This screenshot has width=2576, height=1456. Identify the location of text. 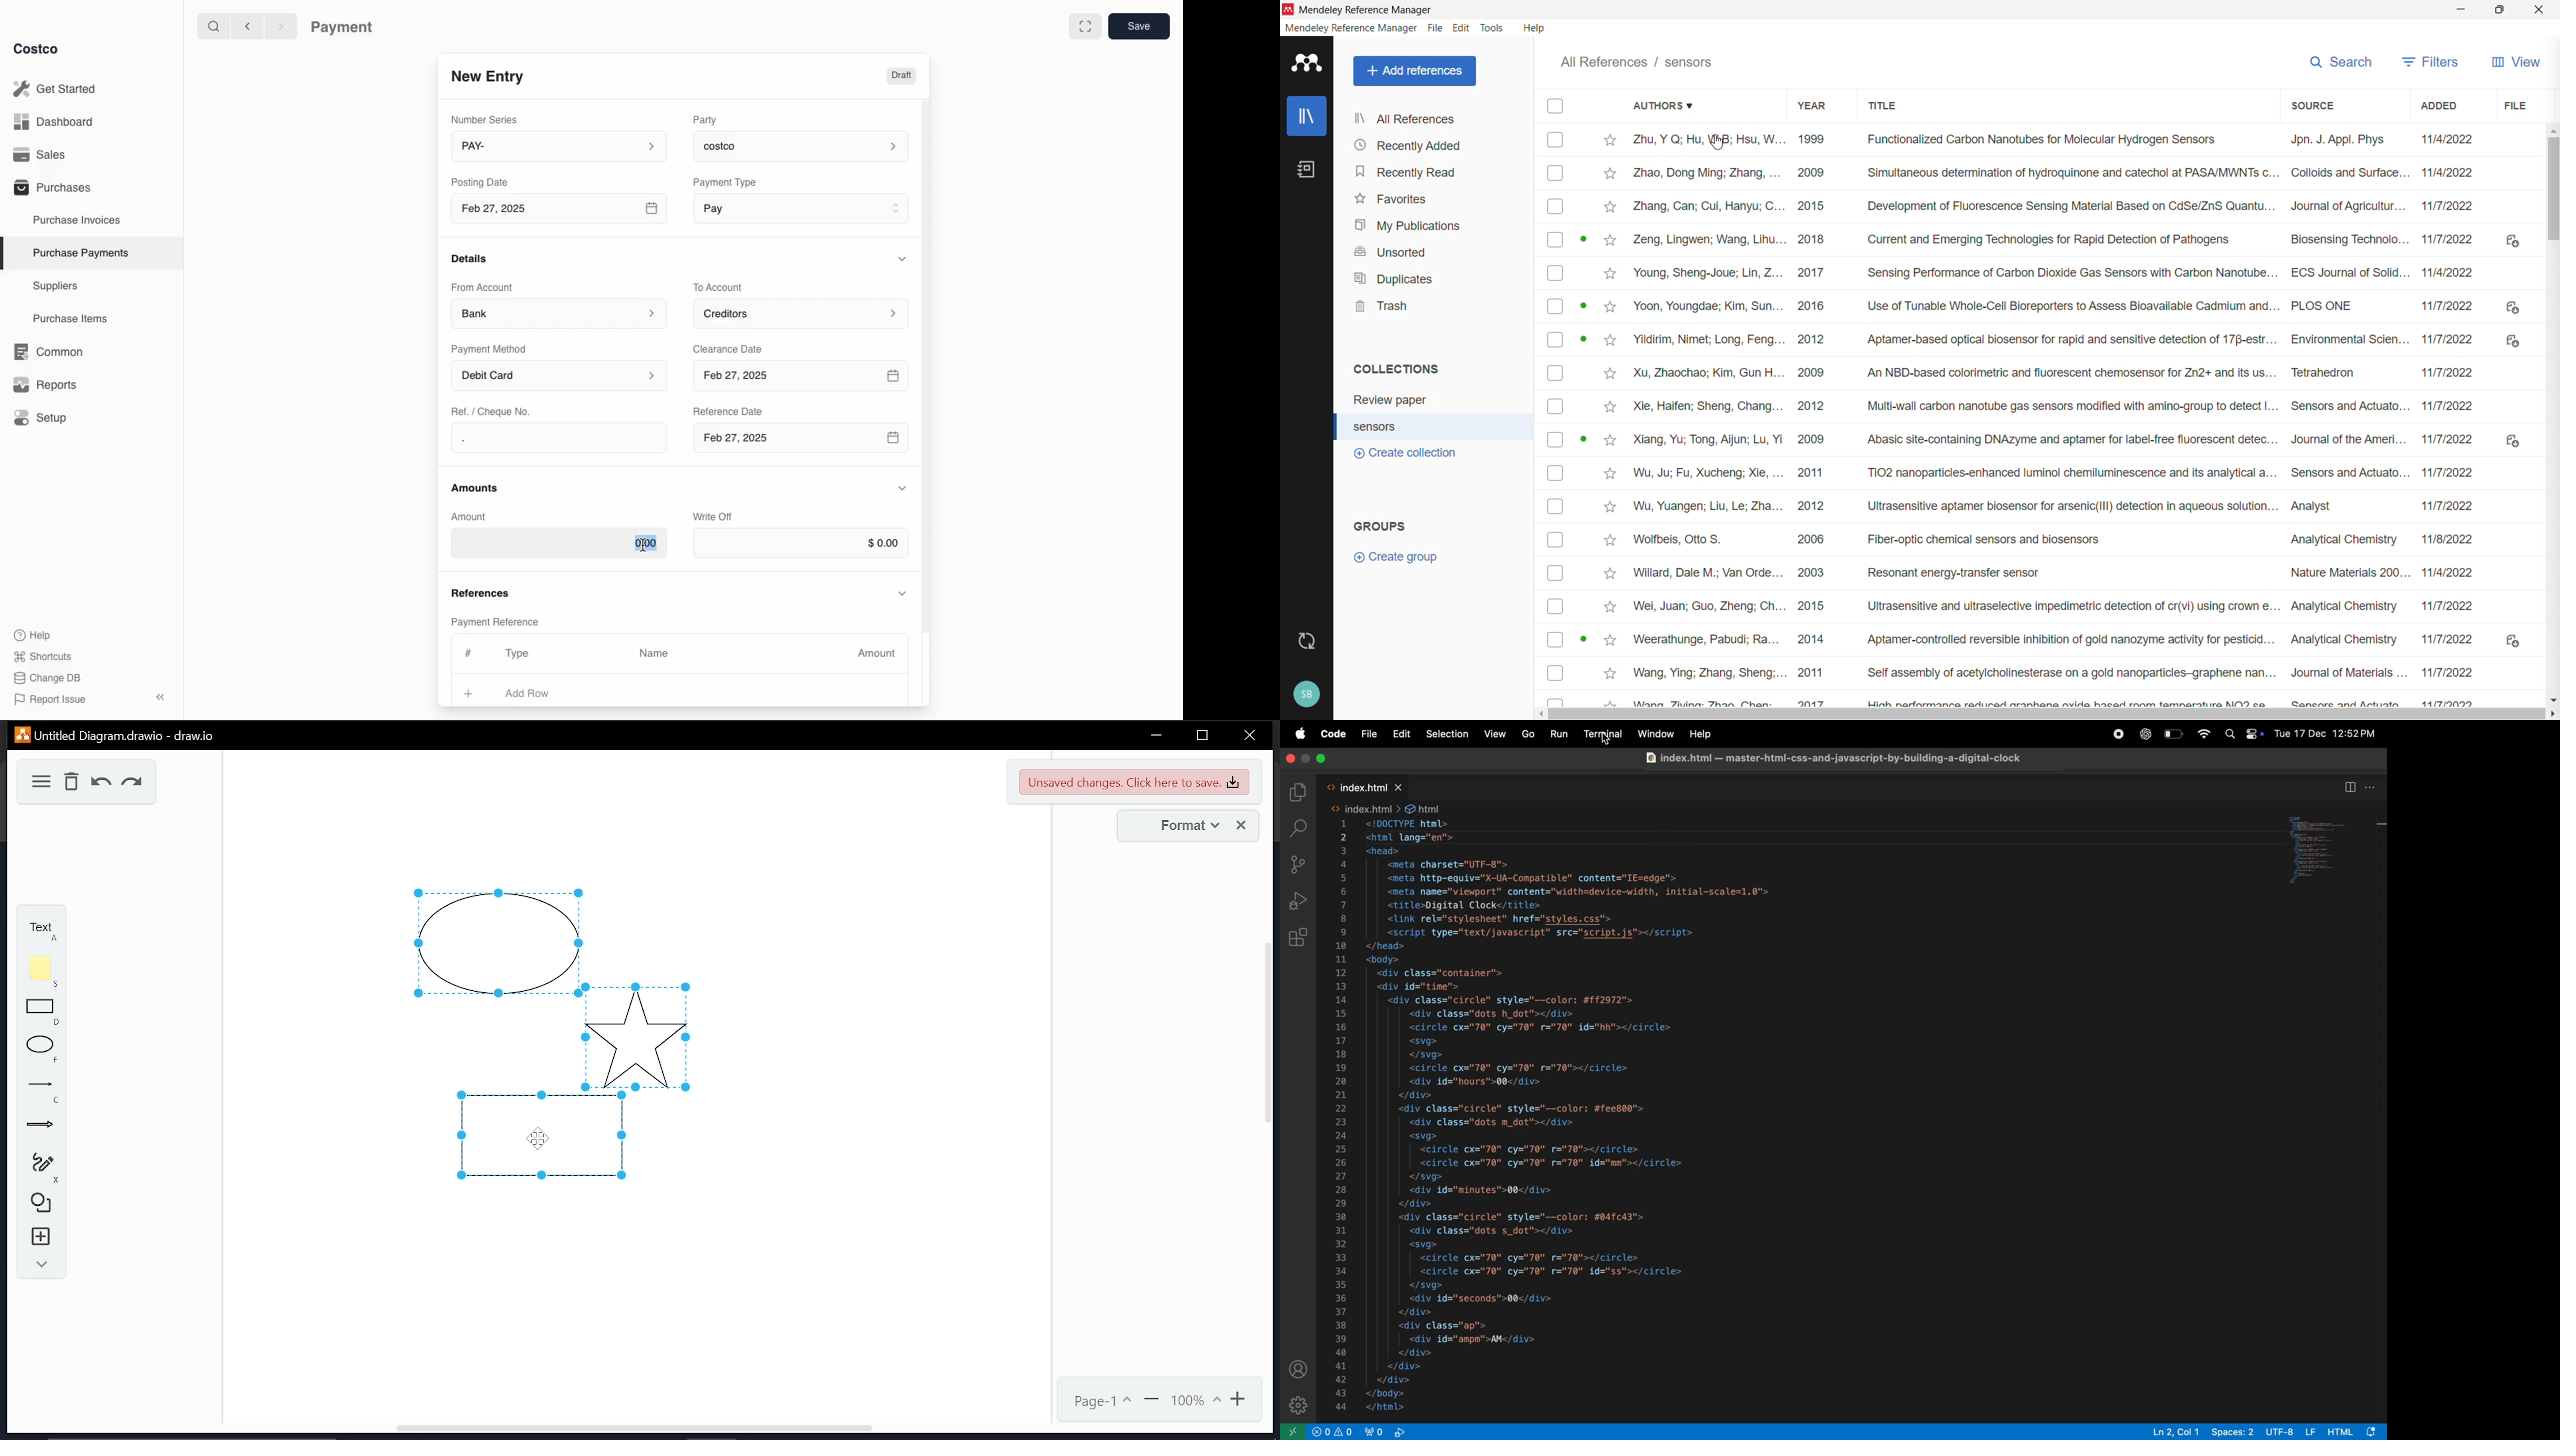
(38, 929).